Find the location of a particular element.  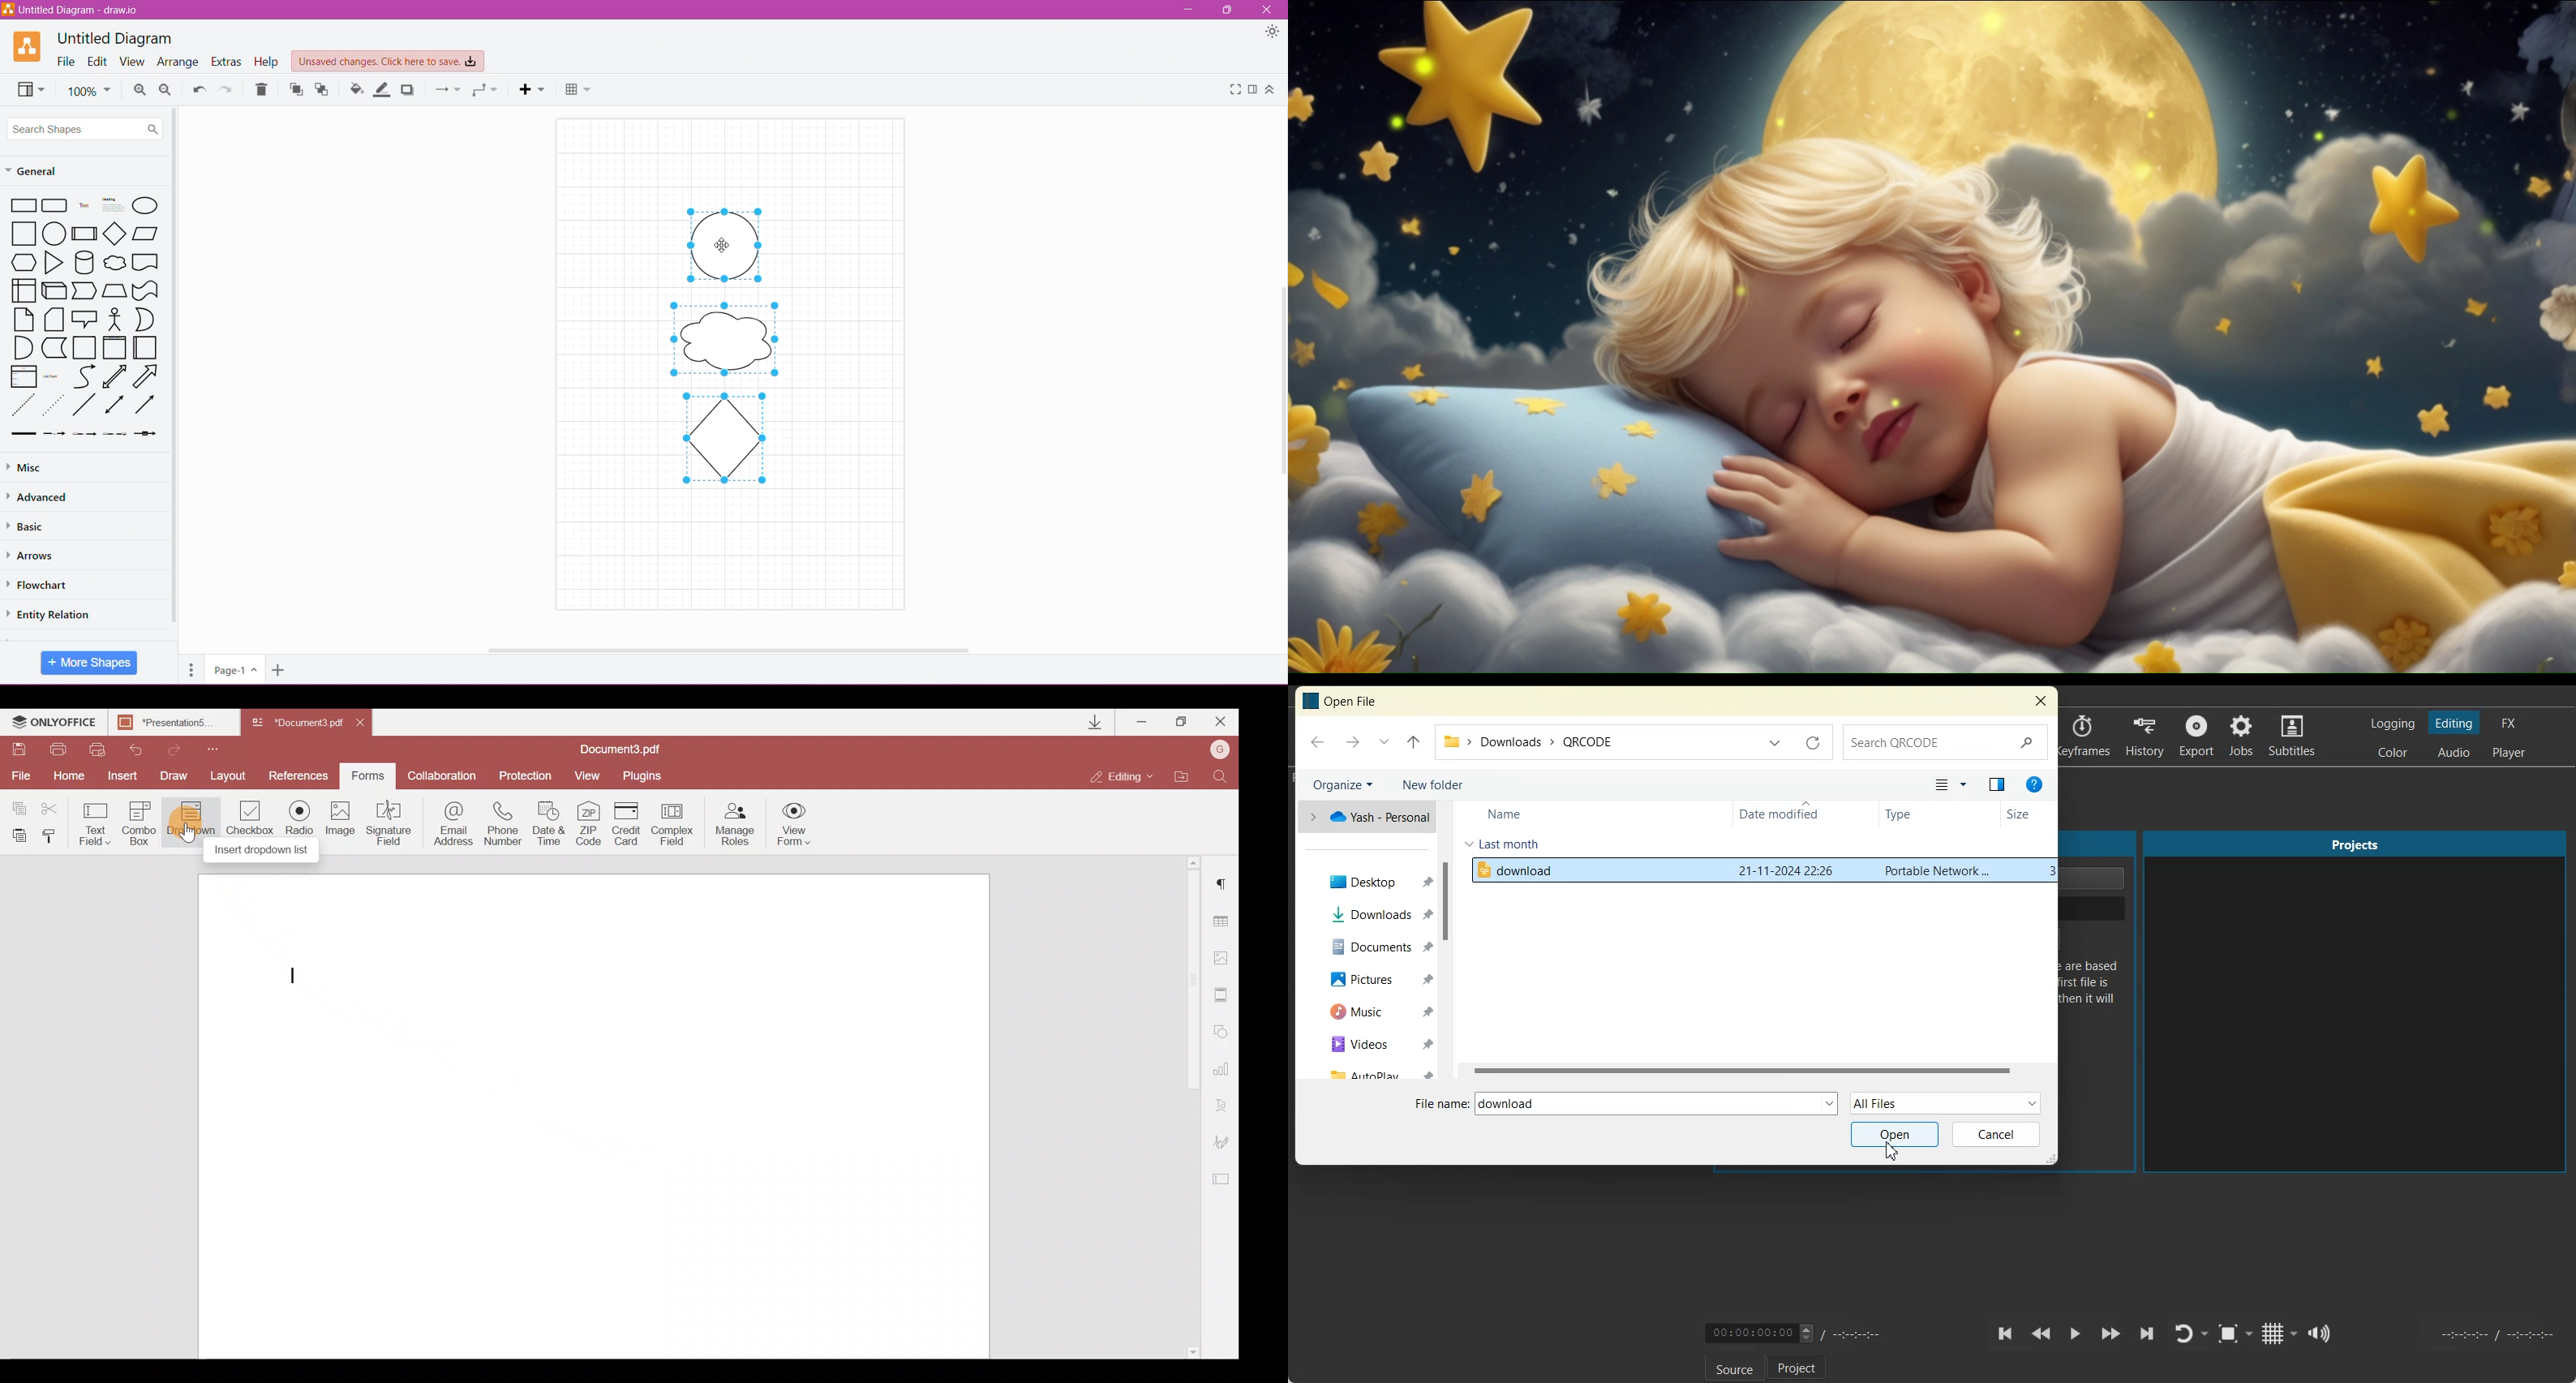

Keyframes is located at coordinates (2085, 736).